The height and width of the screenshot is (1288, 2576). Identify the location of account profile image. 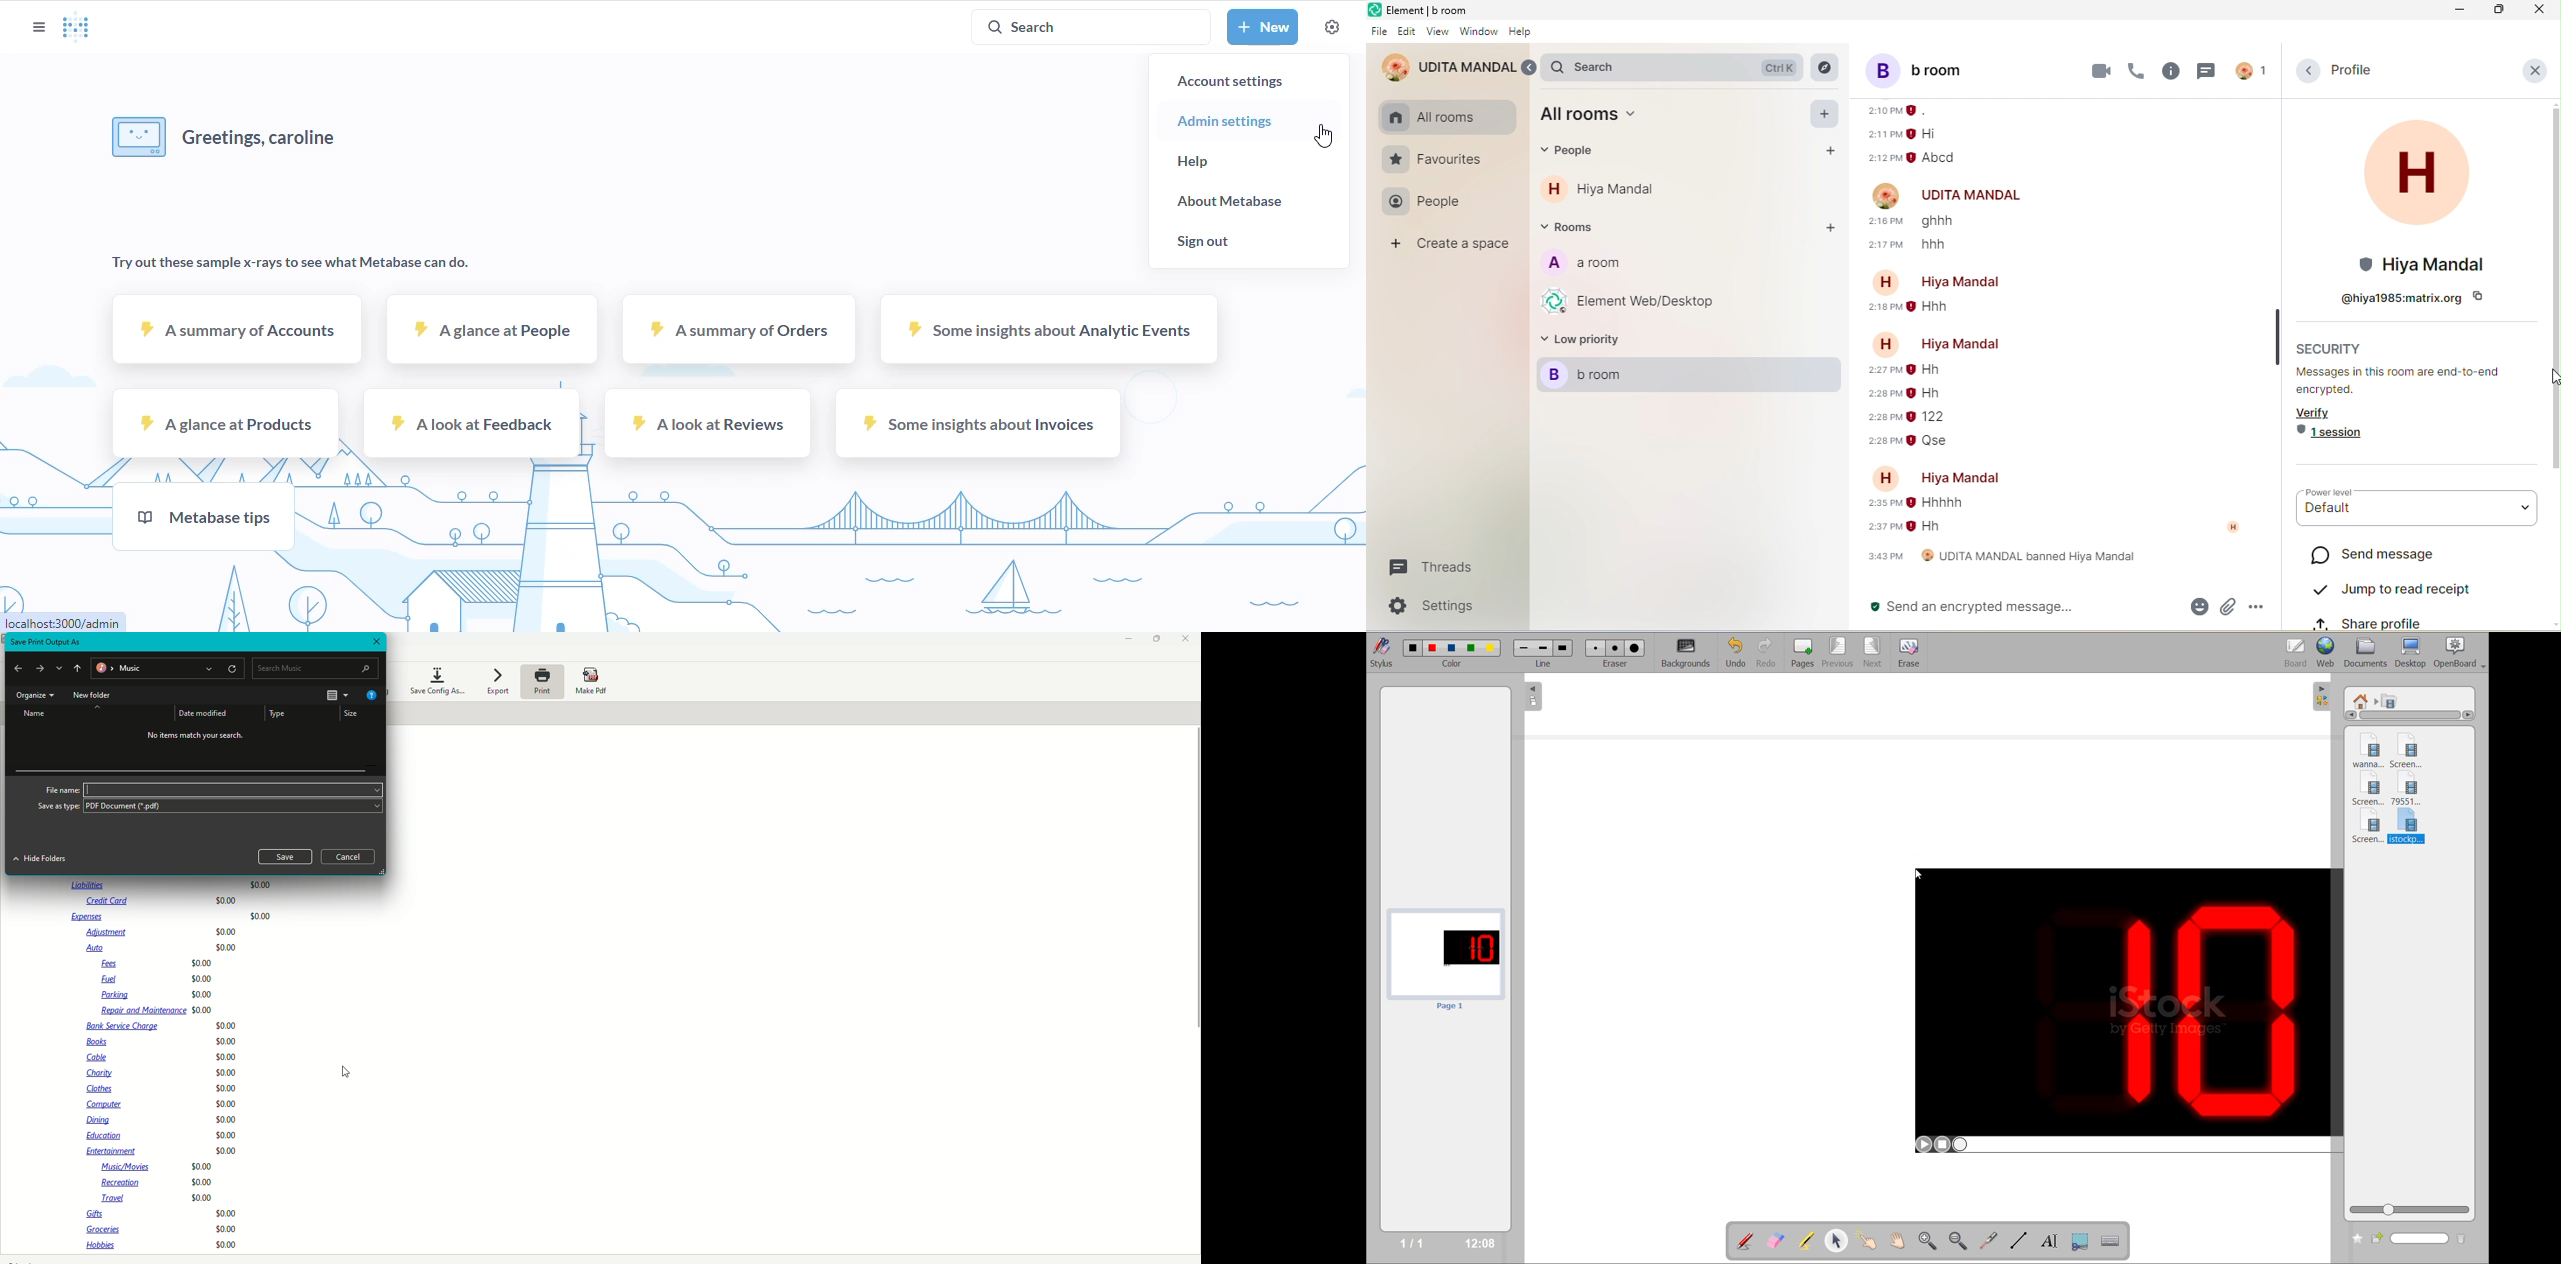
(1887, 194).